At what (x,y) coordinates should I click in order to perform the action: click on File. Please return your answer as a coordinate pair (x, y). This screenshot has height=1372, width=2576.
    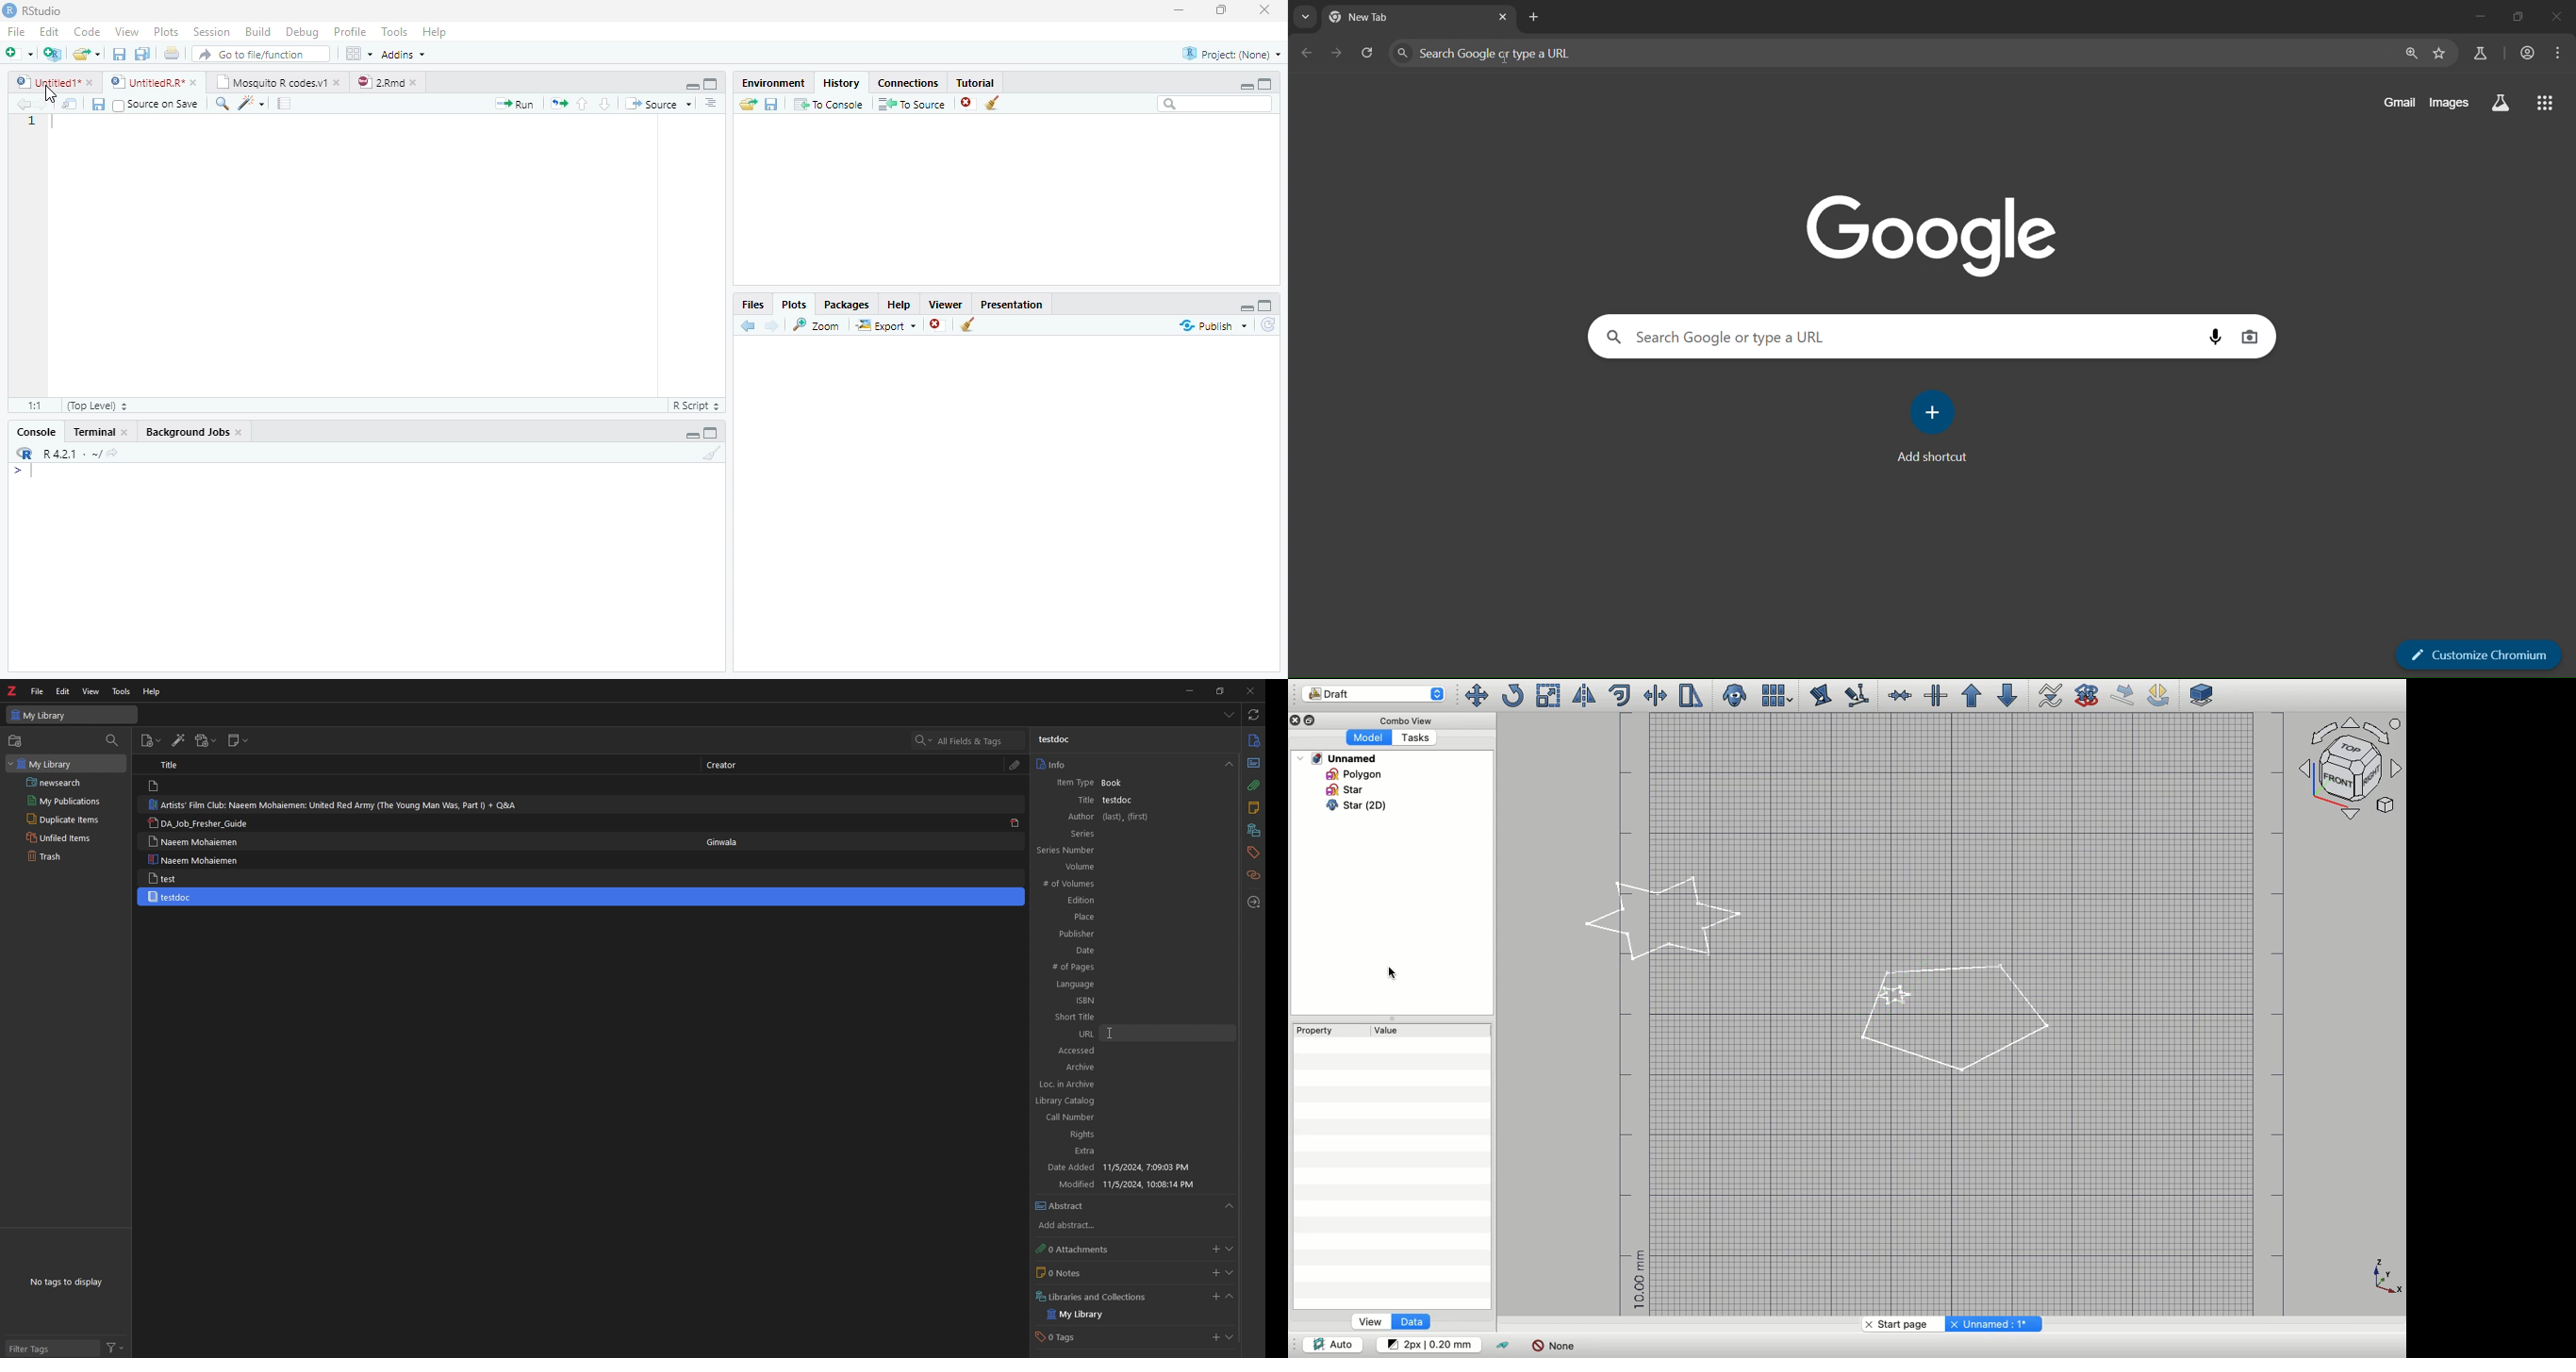
    Looking at the image, I should click on (17, 29).